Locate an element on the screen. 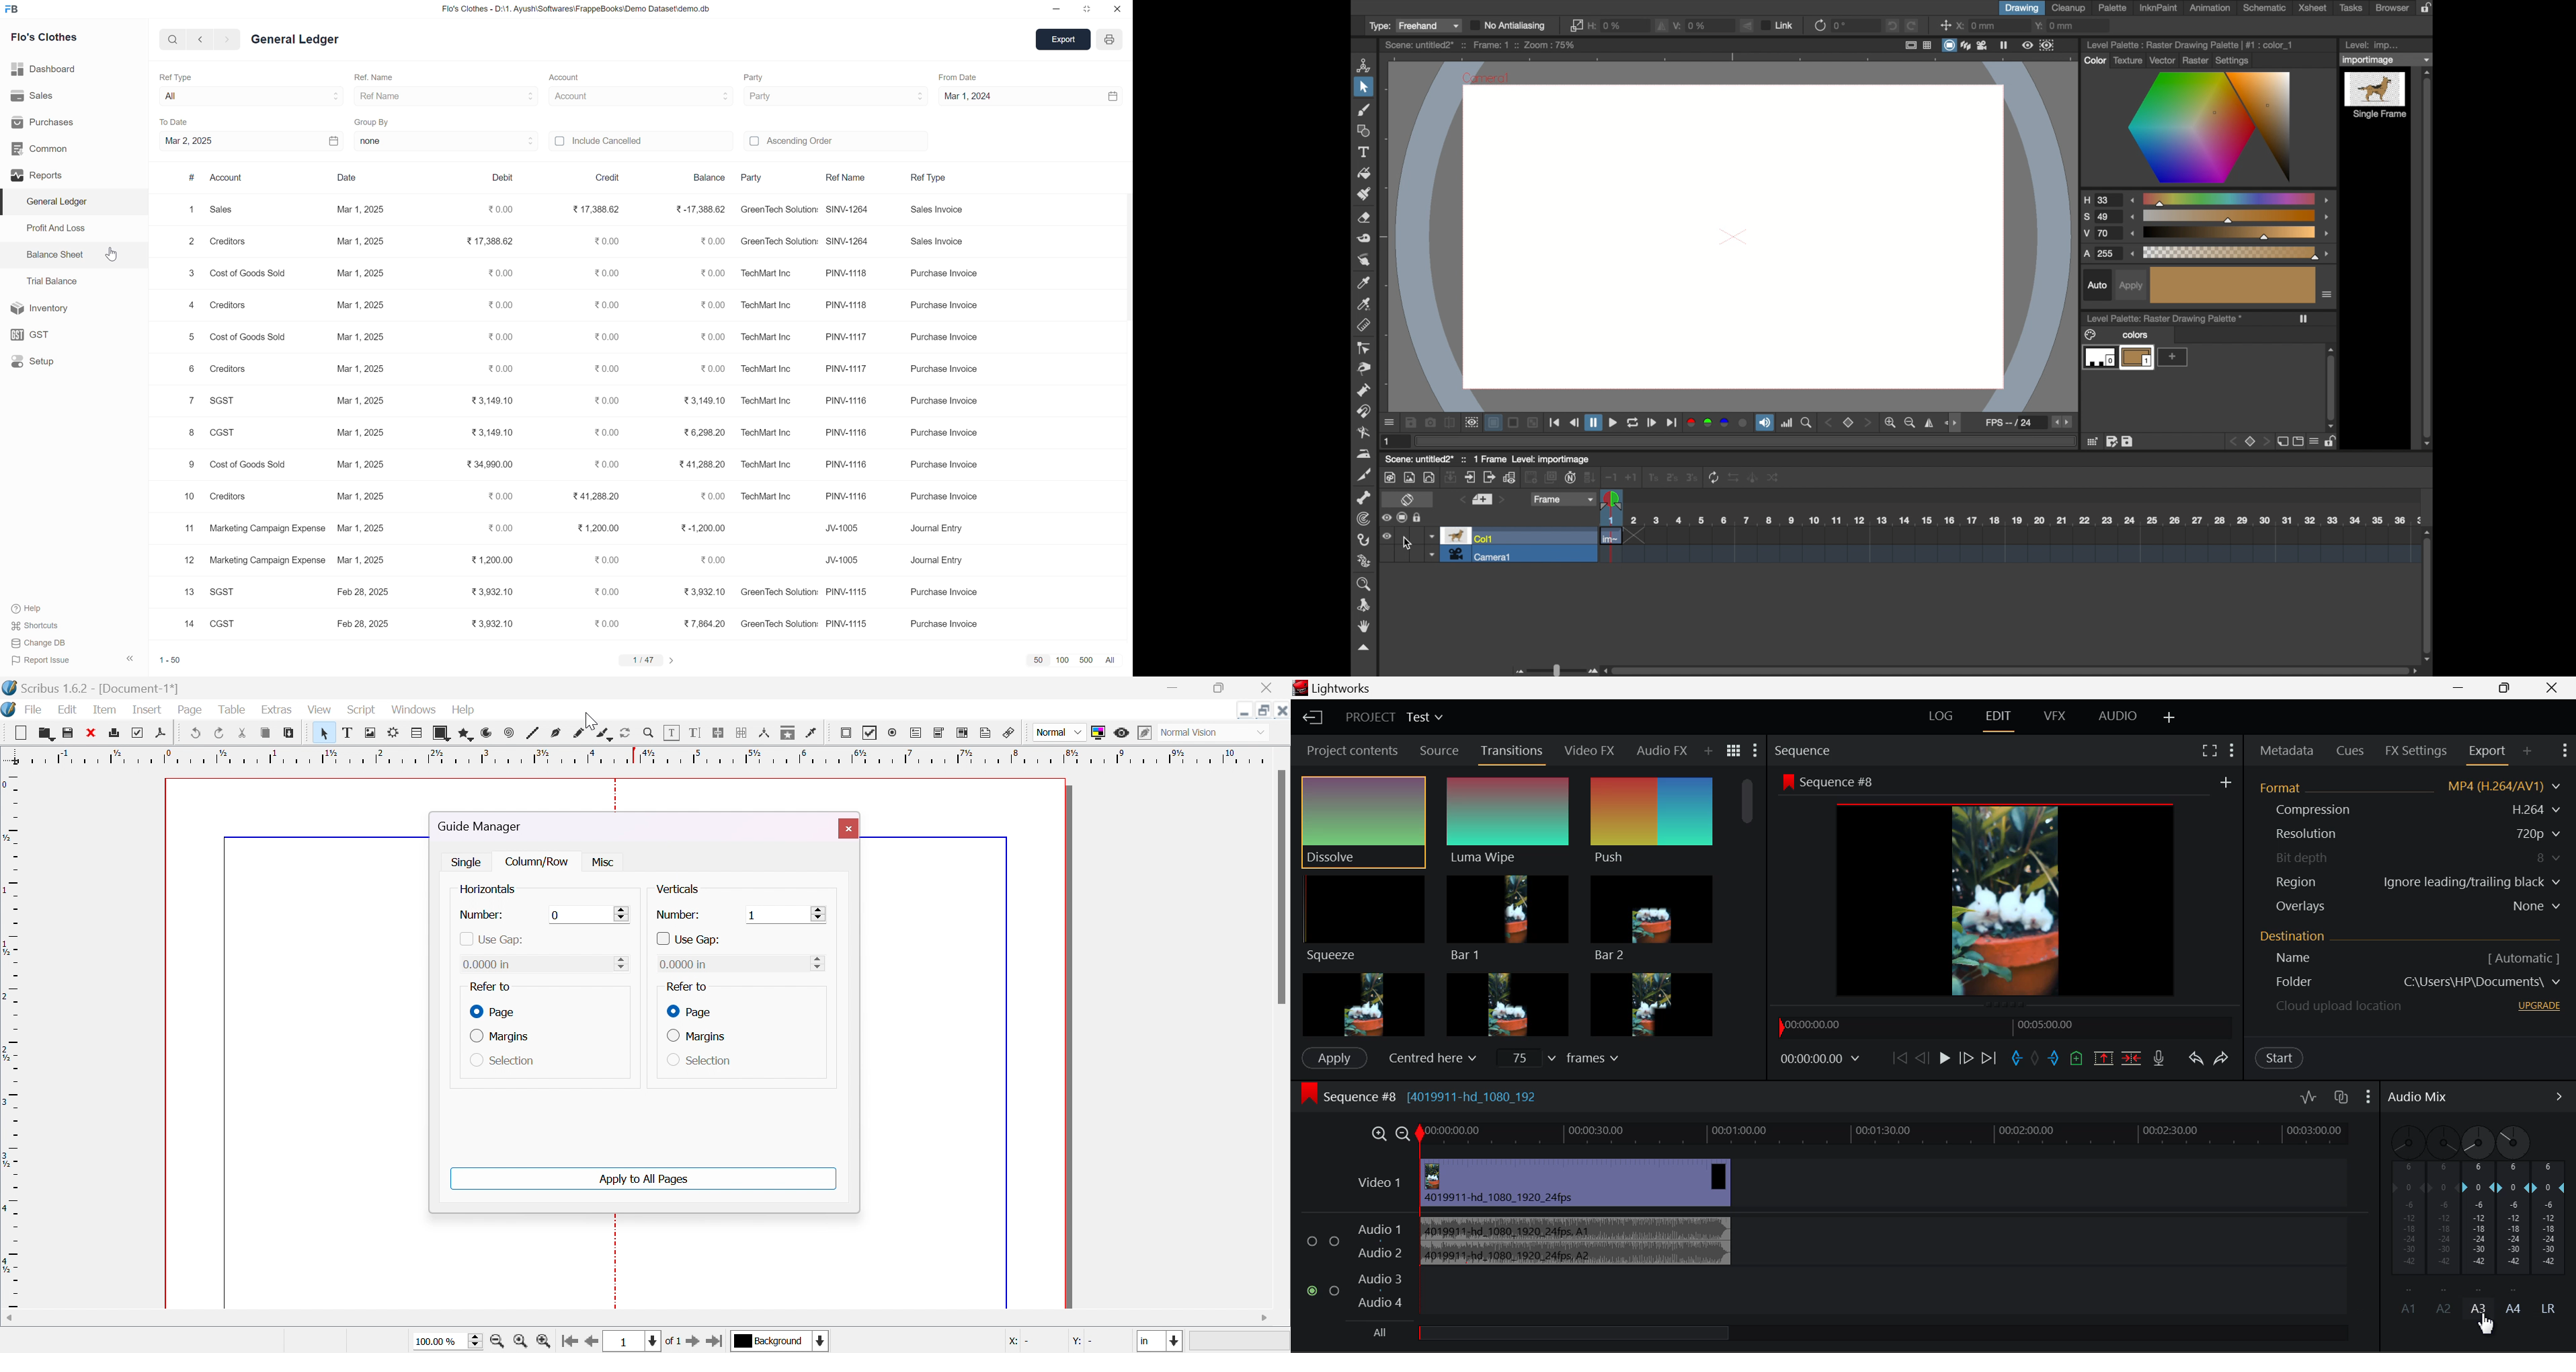 Image resolution: width=2576 pixels, height=1372 pixels. 1-50 is located at coordinates (170, 661).